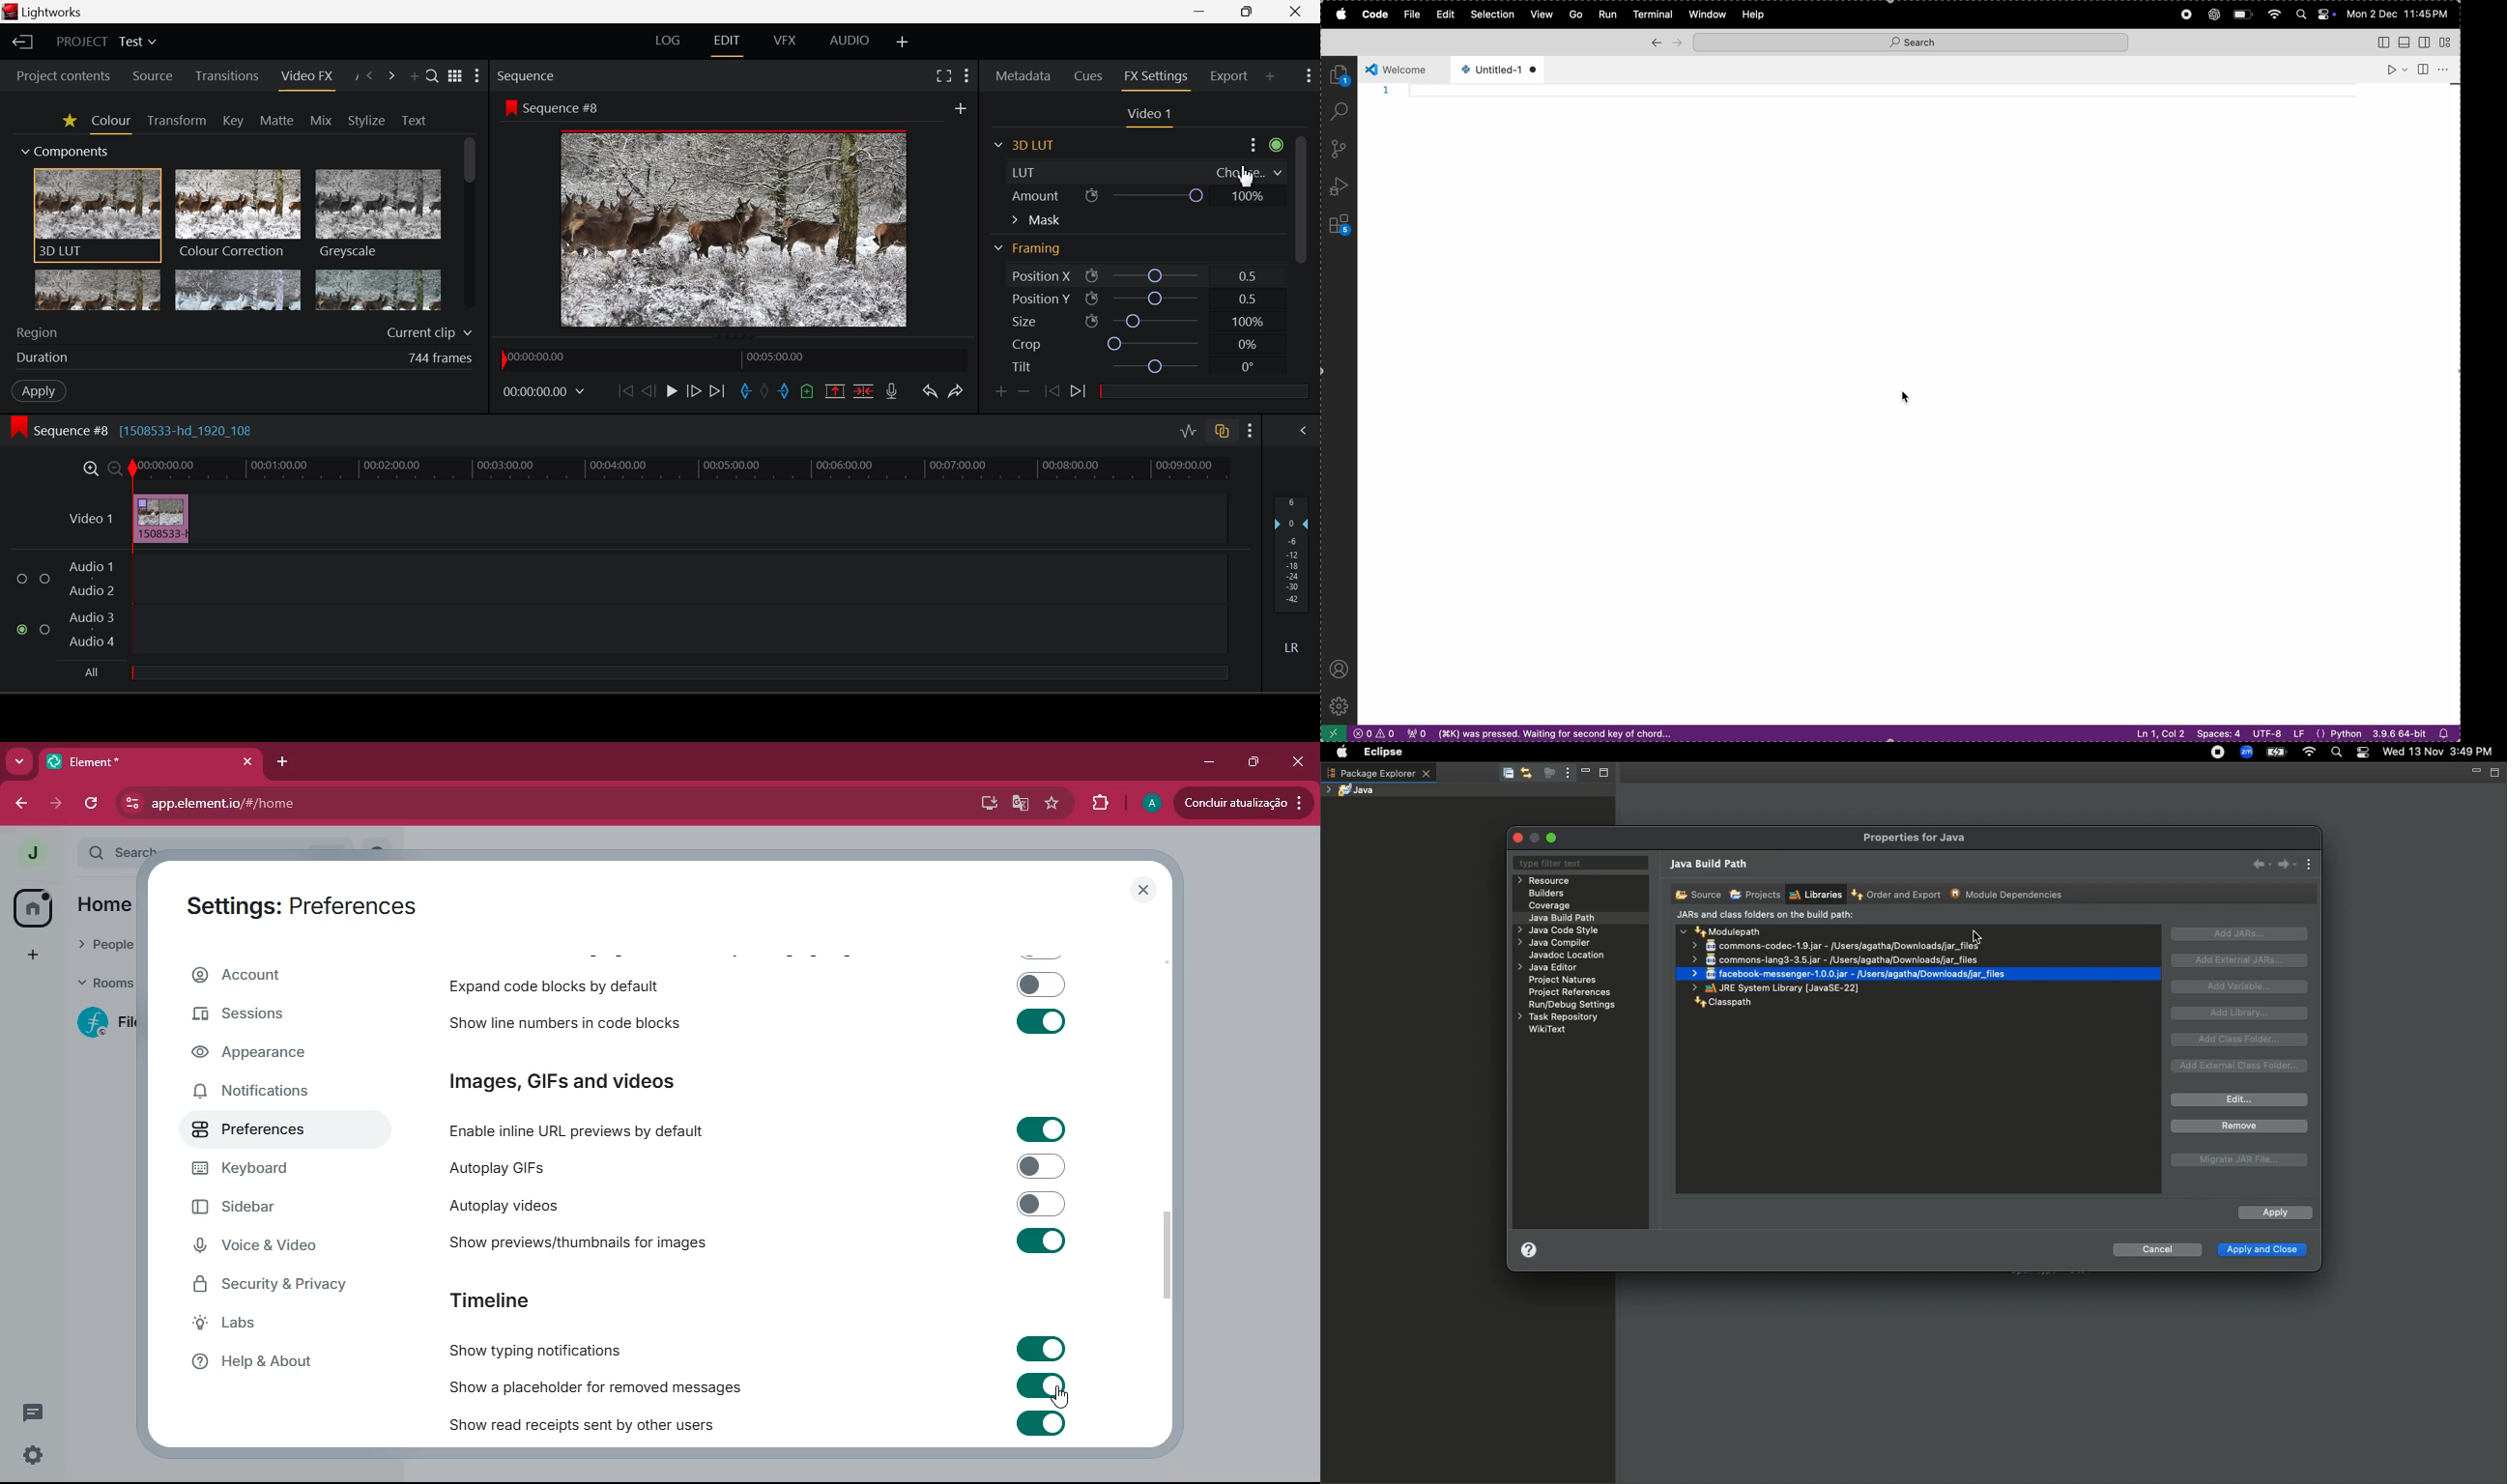  Describe the element at coordinates (175, 121) in the screenshot. I see `Transform` at that location.